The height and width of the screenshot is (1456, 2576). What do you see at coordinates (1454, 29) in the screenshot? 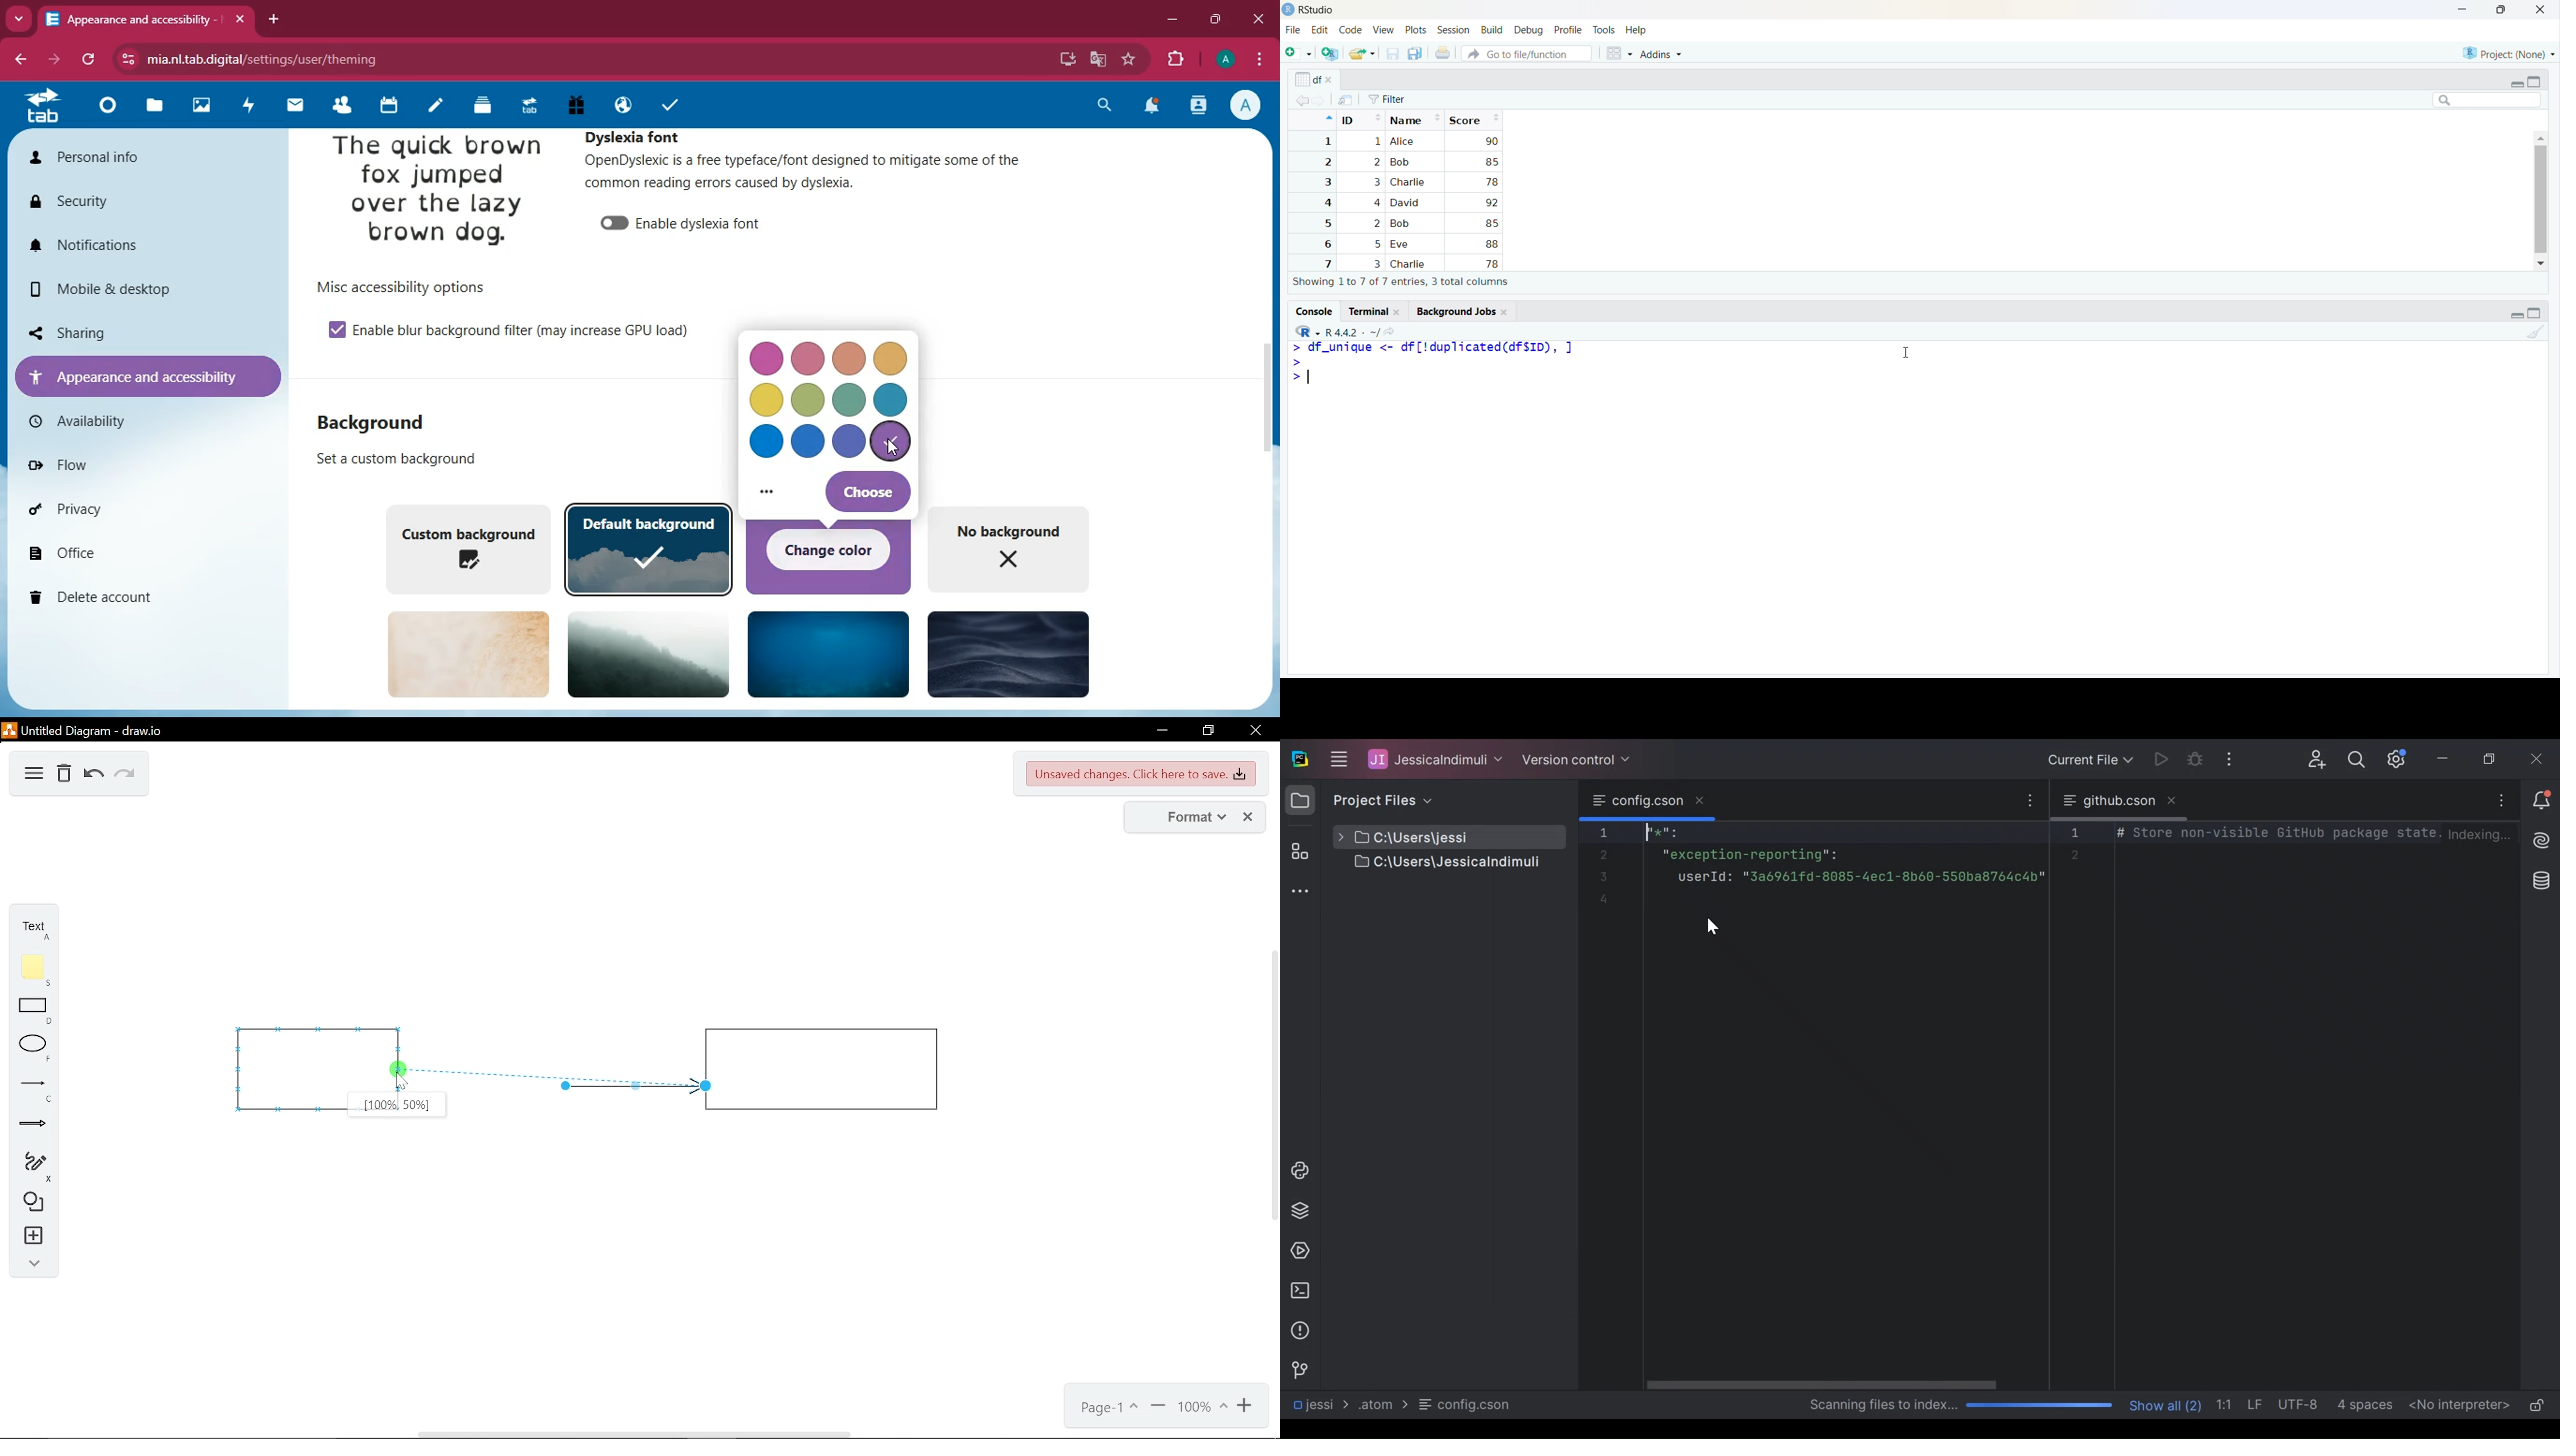
I see `Session` at bounding box center [1454, 29].